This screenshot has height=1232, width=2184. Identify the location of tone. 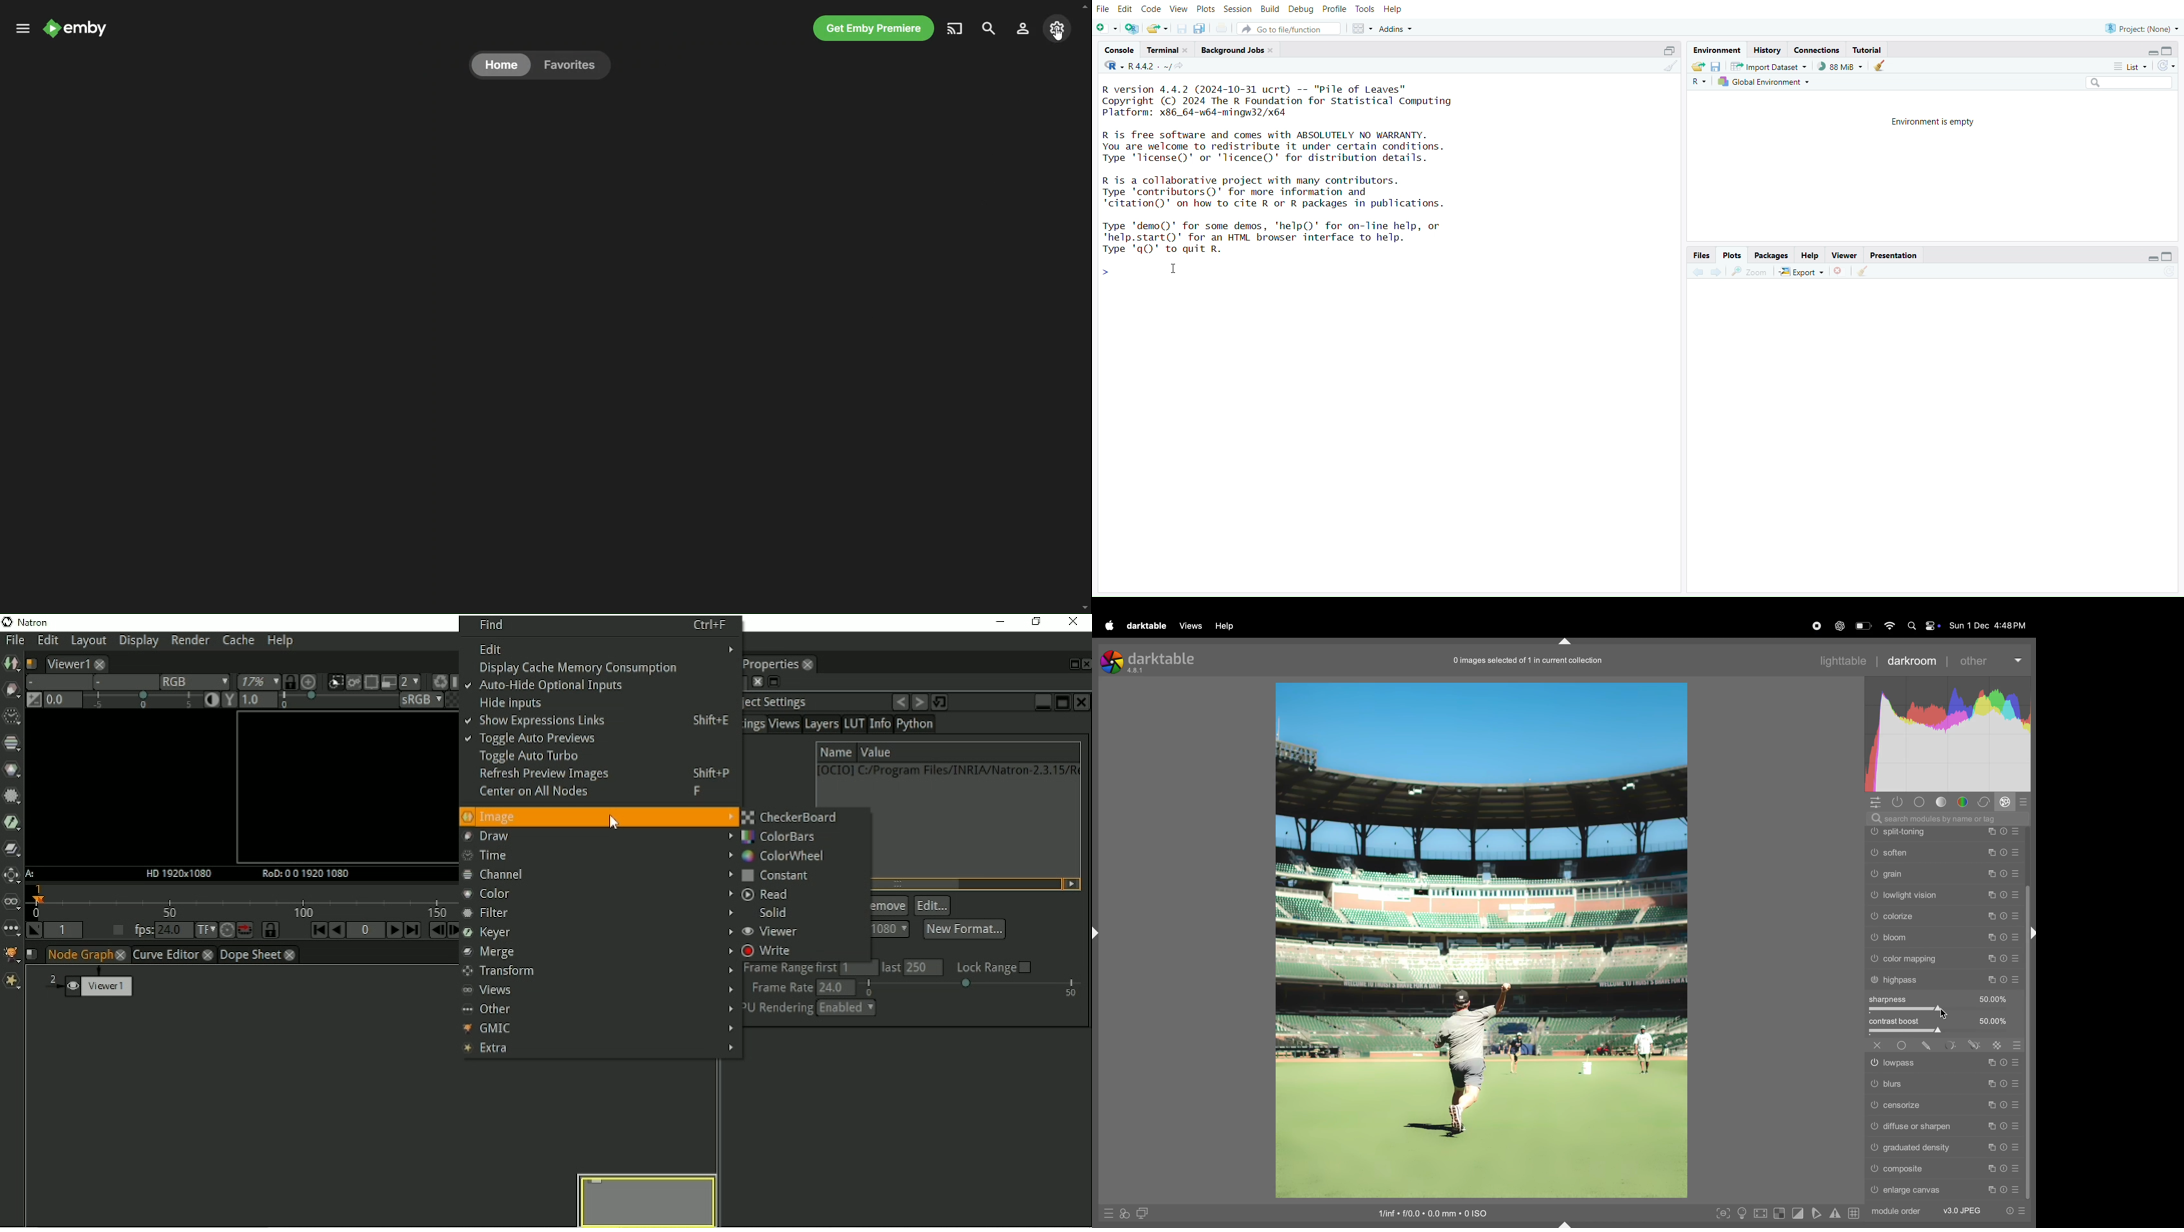
(1945, 802).